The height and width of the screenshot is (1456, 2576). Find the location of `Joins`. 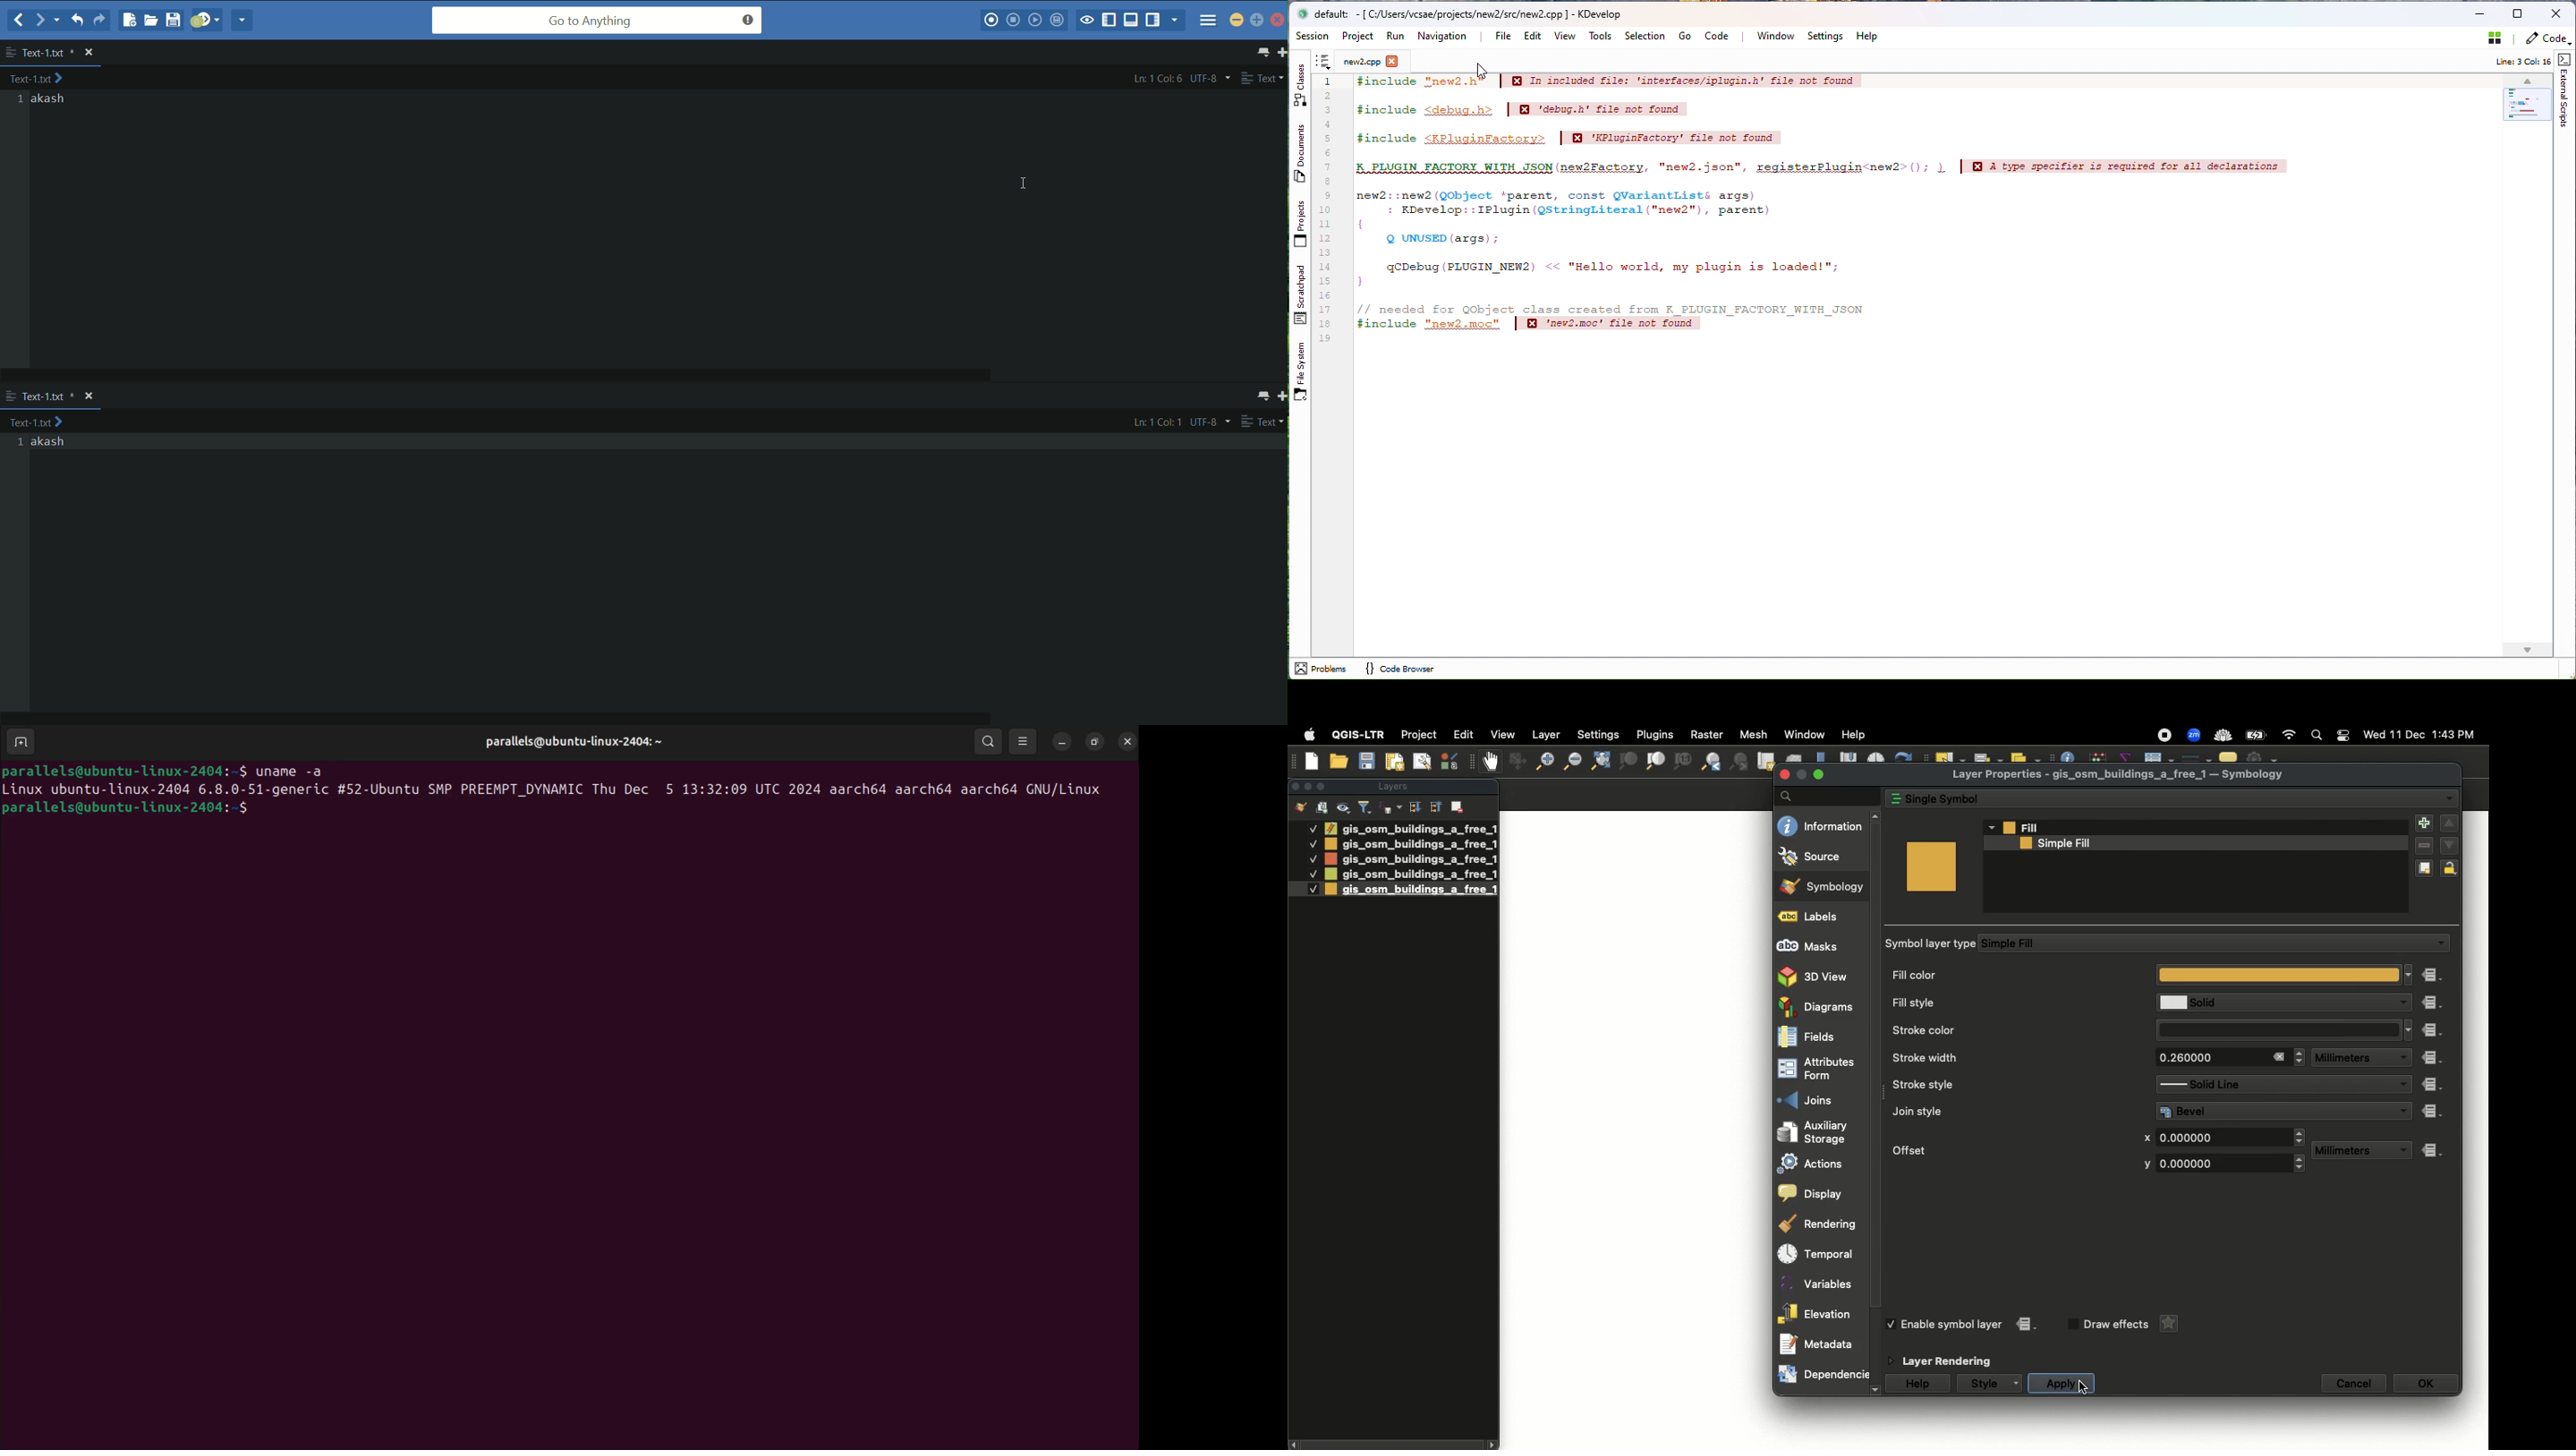

Joins is located at coordinates (1819, 1099).